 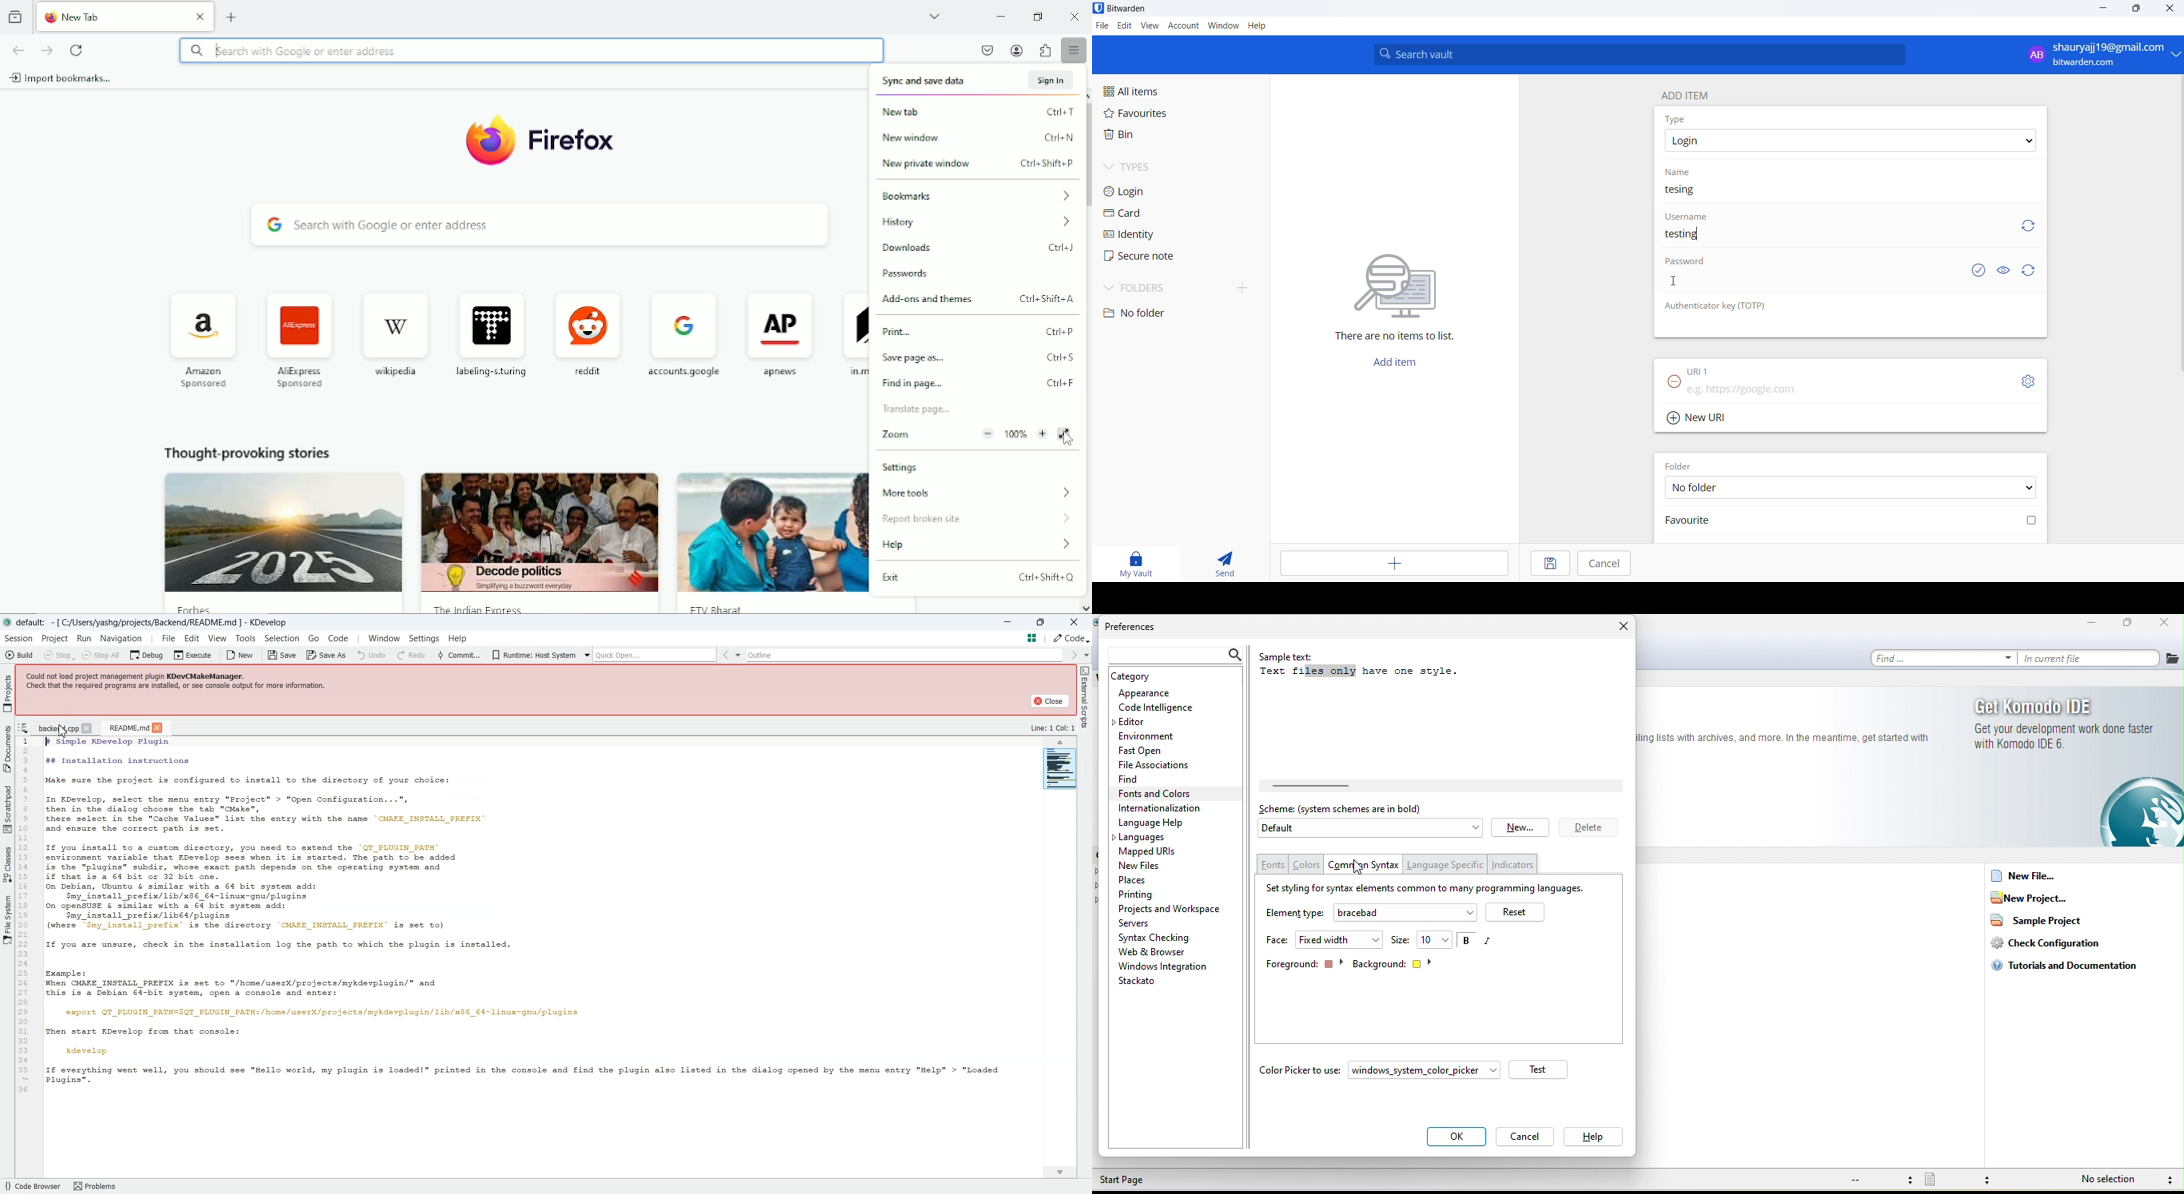 I want to click on languages, so click(x=1154, y=838).